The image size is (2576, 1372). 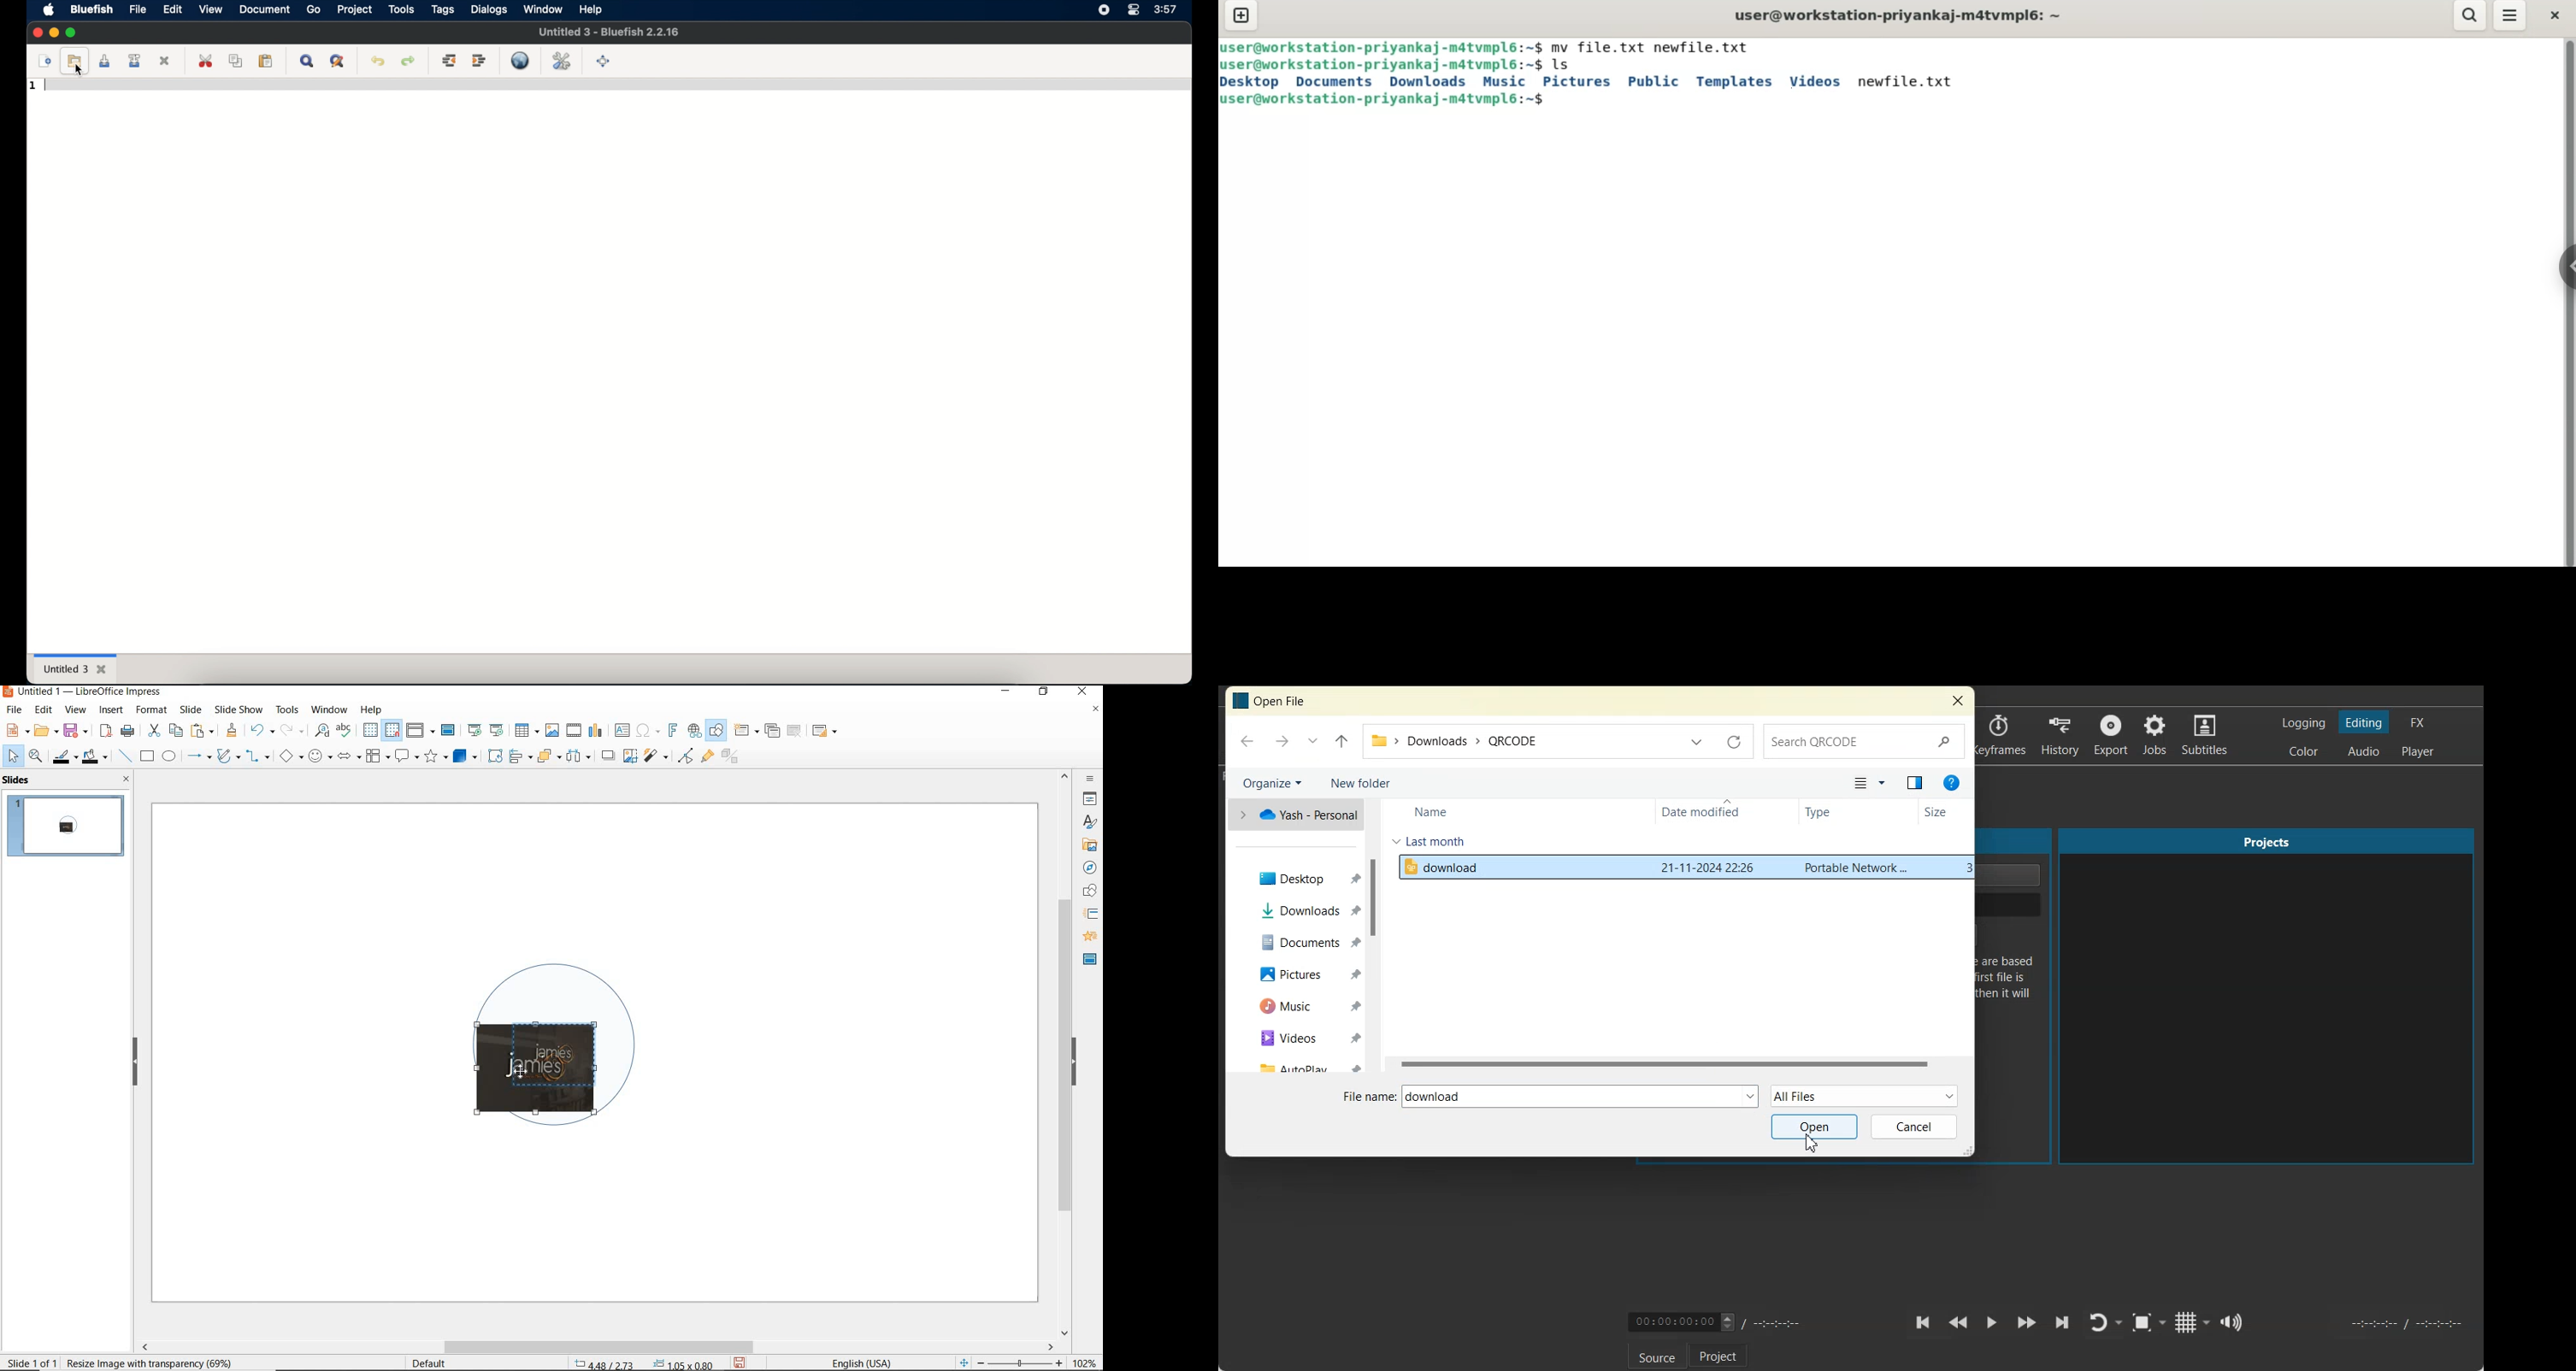 I want to click on cut, so click(x=152, y=731).